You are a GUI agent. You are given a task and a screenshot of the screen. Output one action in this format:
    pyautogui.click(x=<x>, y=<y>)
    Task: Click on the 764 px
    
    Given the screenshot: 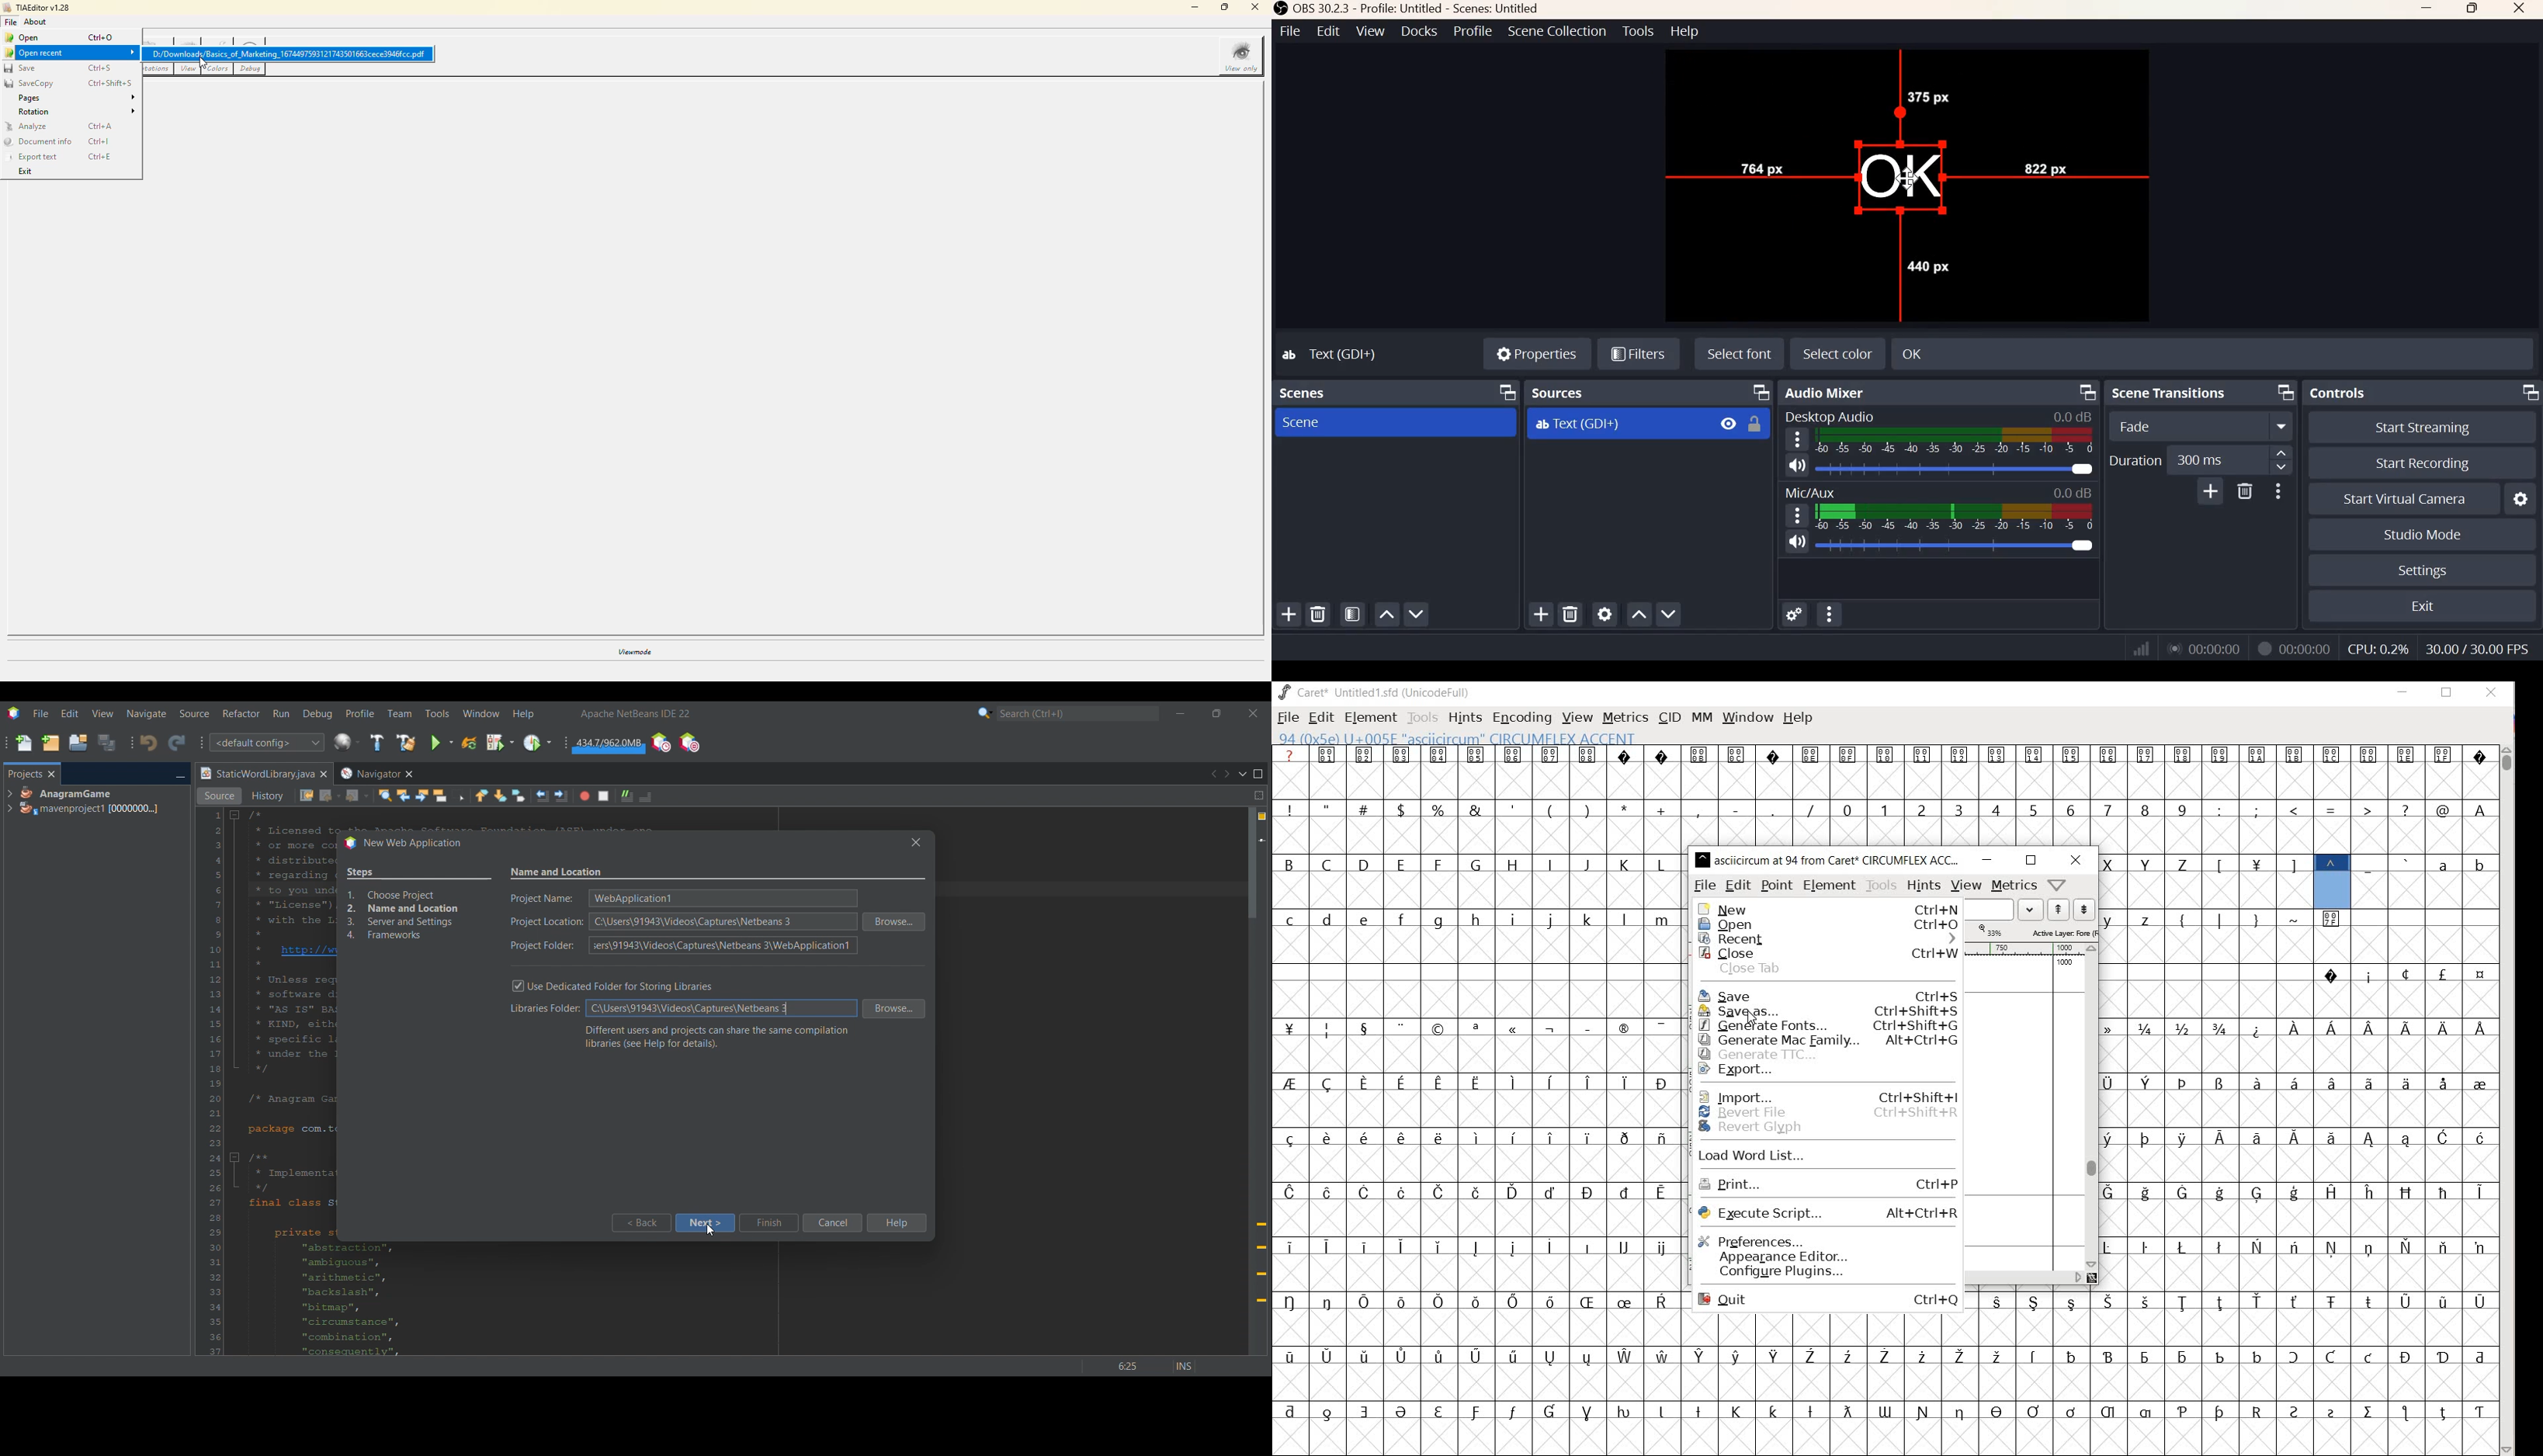 What is the action you would take?
    pyautogui.click(x=1761, y=167)
    